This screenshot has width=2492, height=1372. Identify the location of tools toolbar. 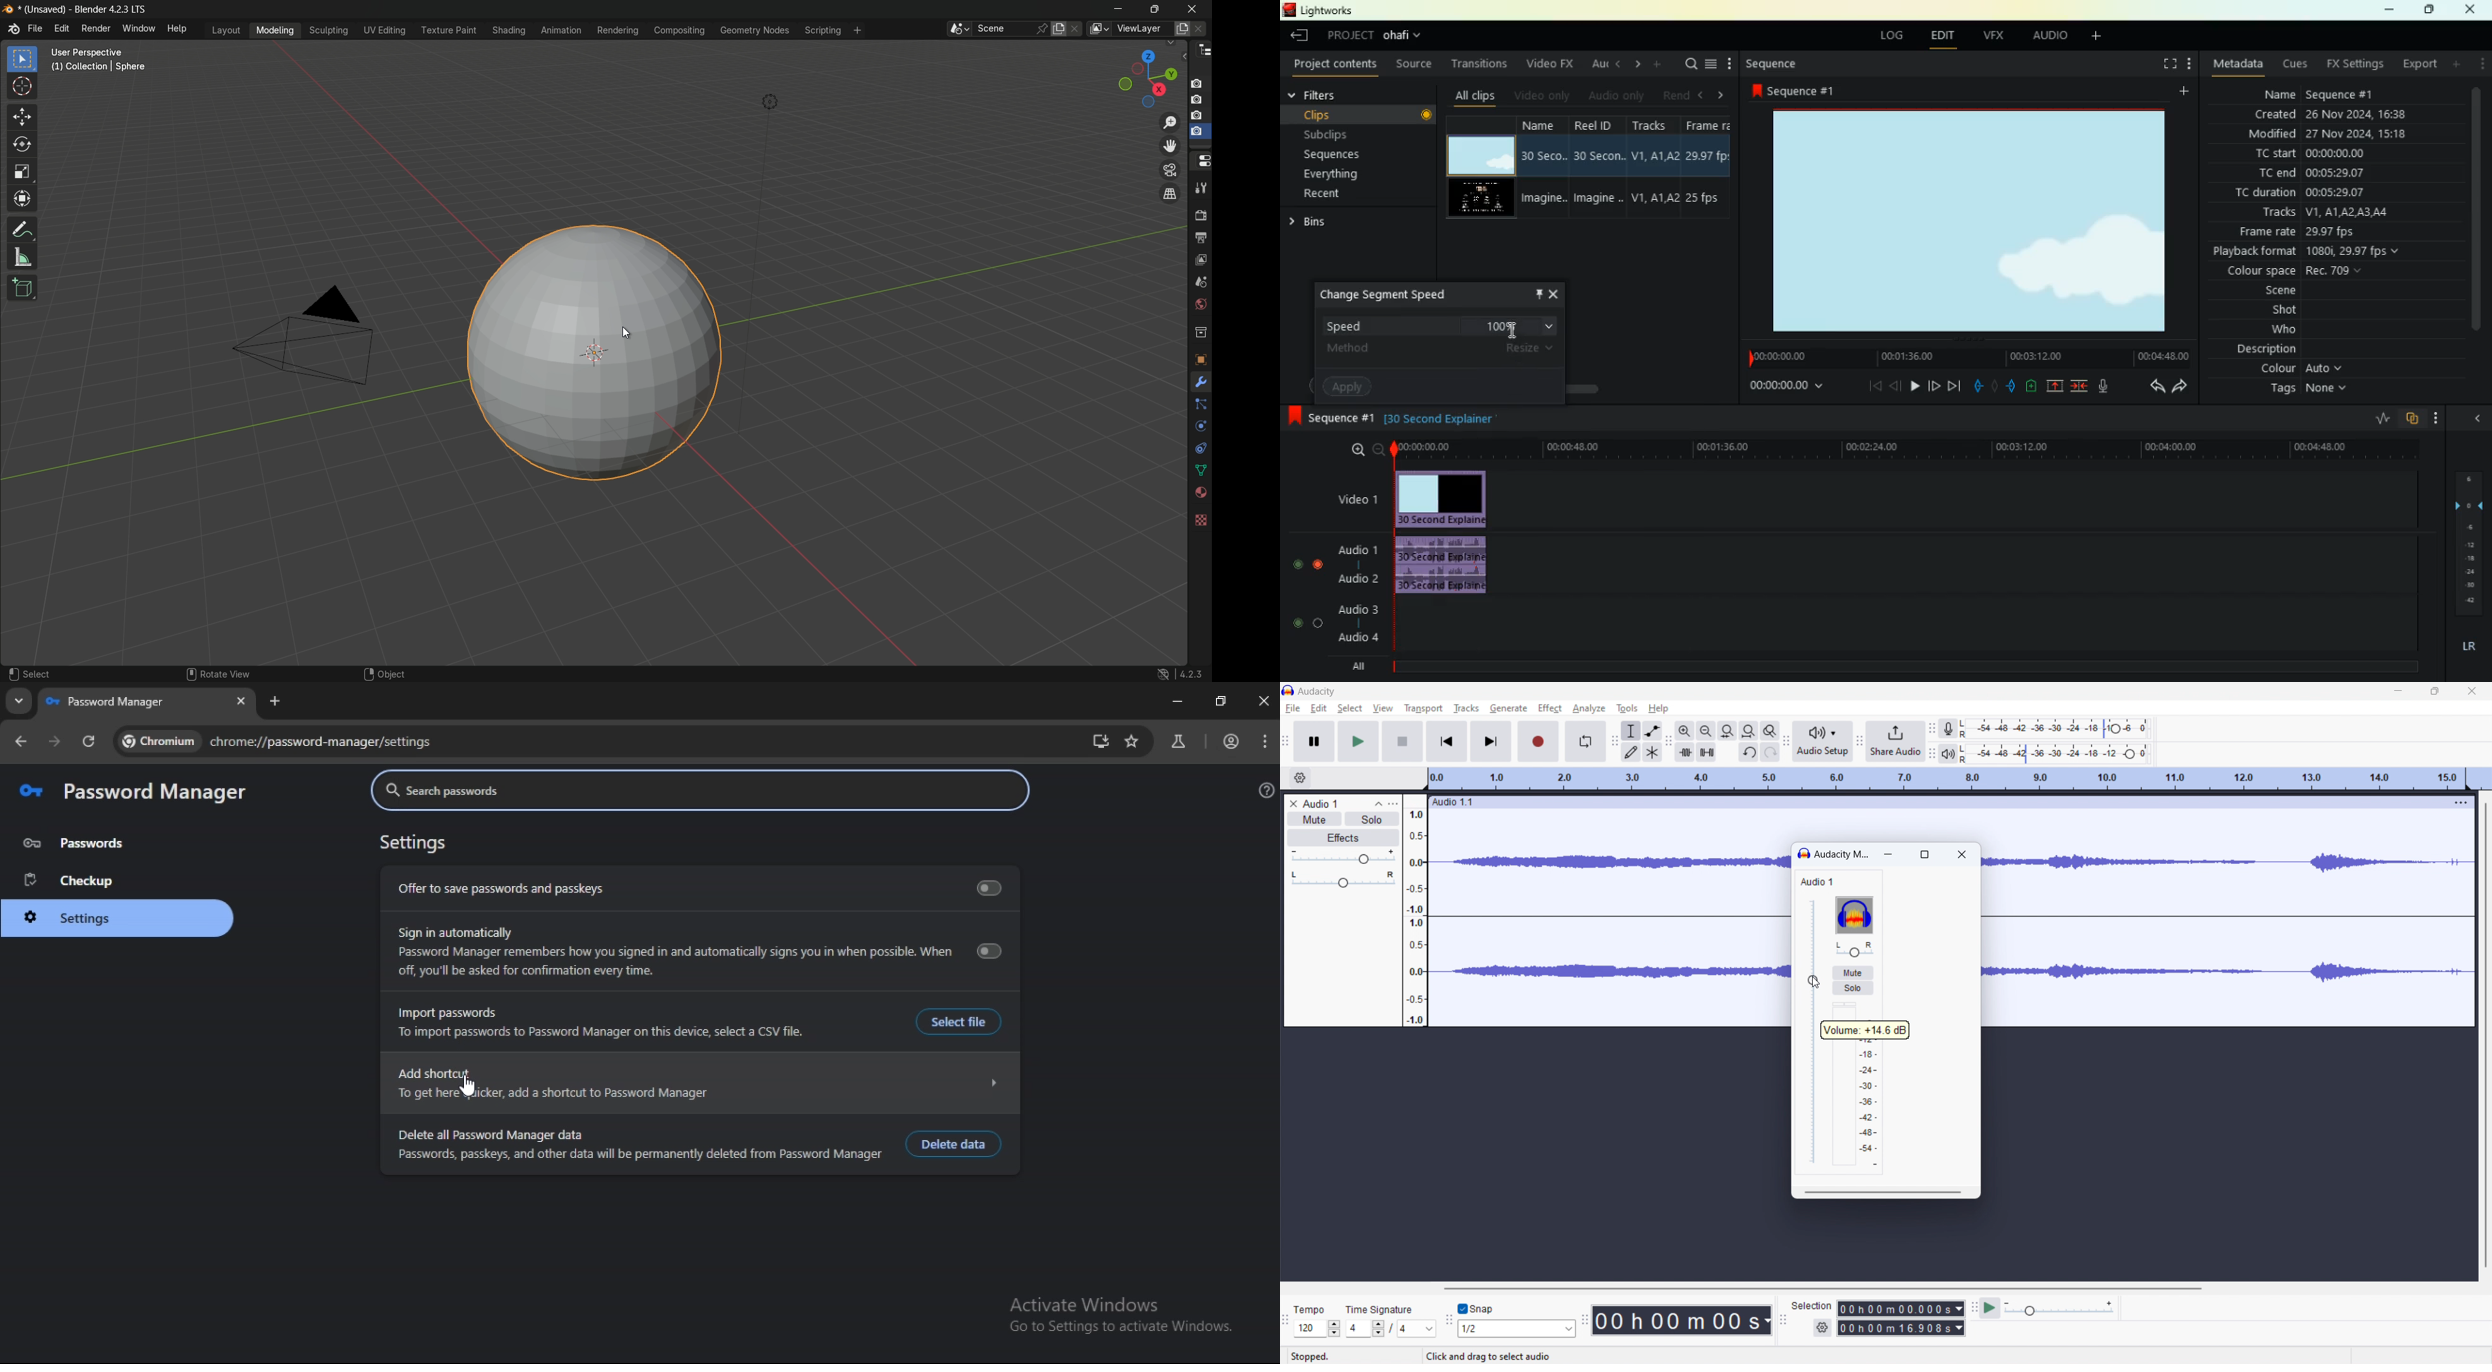
(1615, 741).